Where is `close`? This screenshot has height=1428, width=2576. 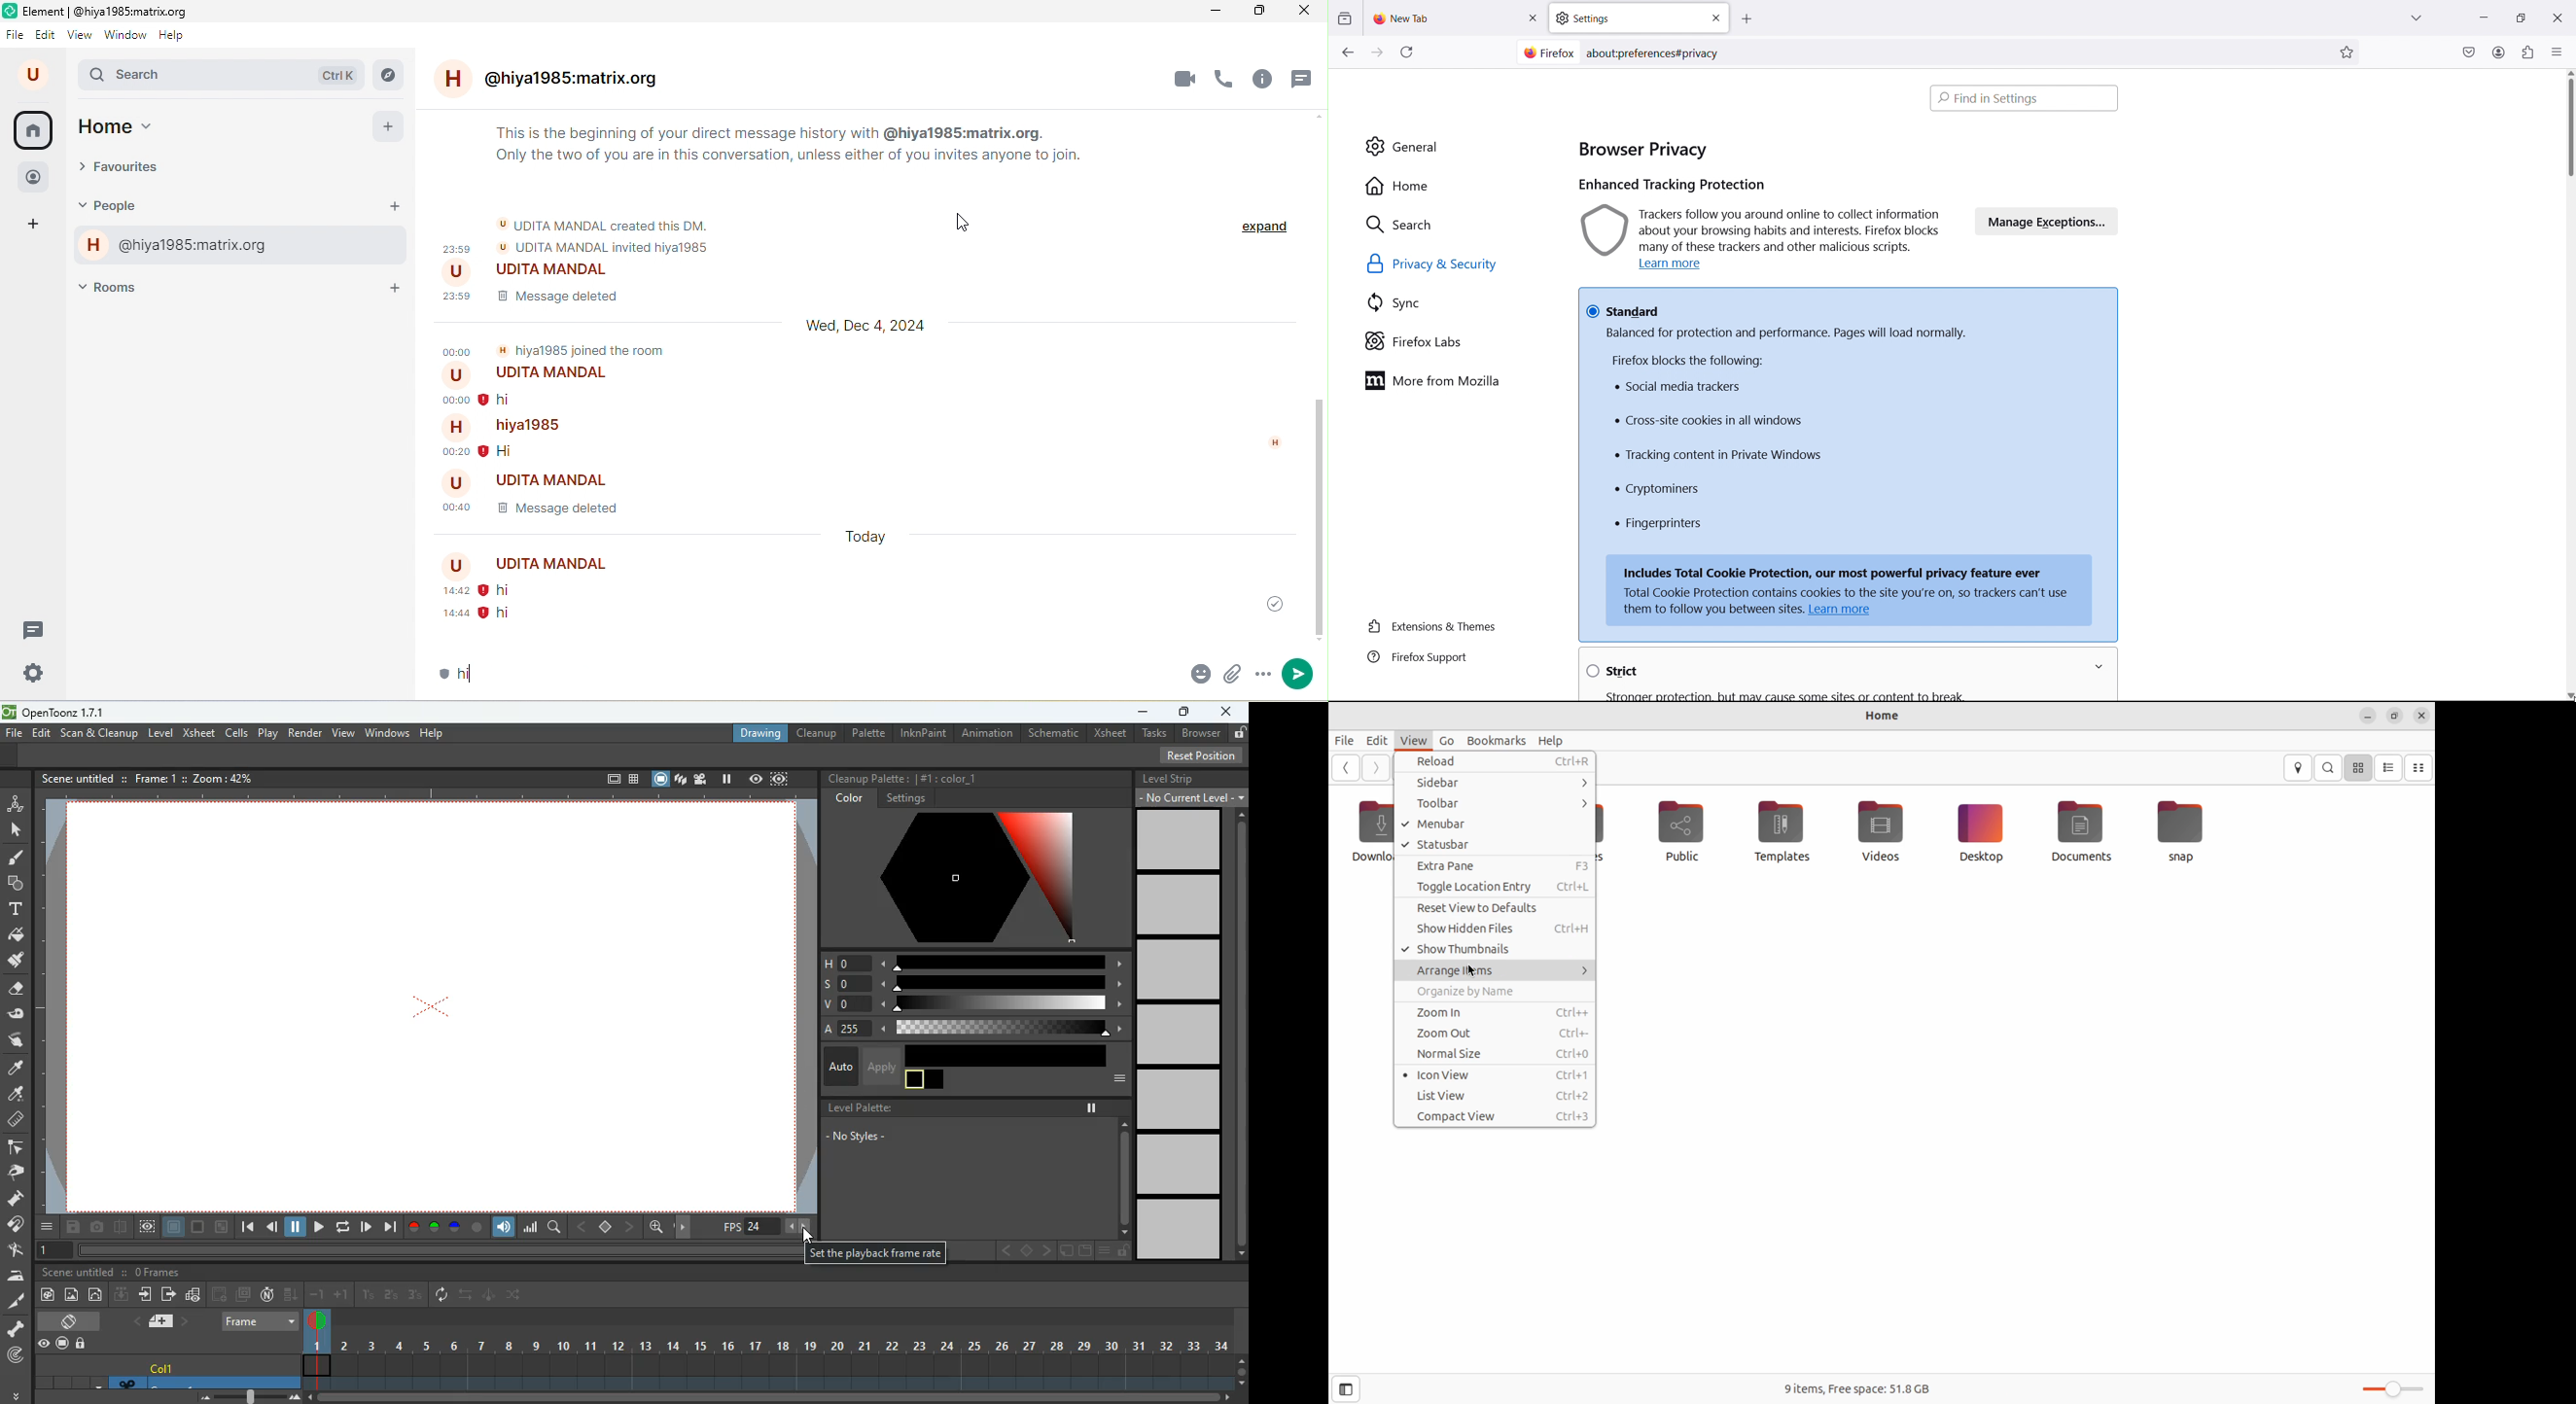 close is located at coordinates (2557, 16).